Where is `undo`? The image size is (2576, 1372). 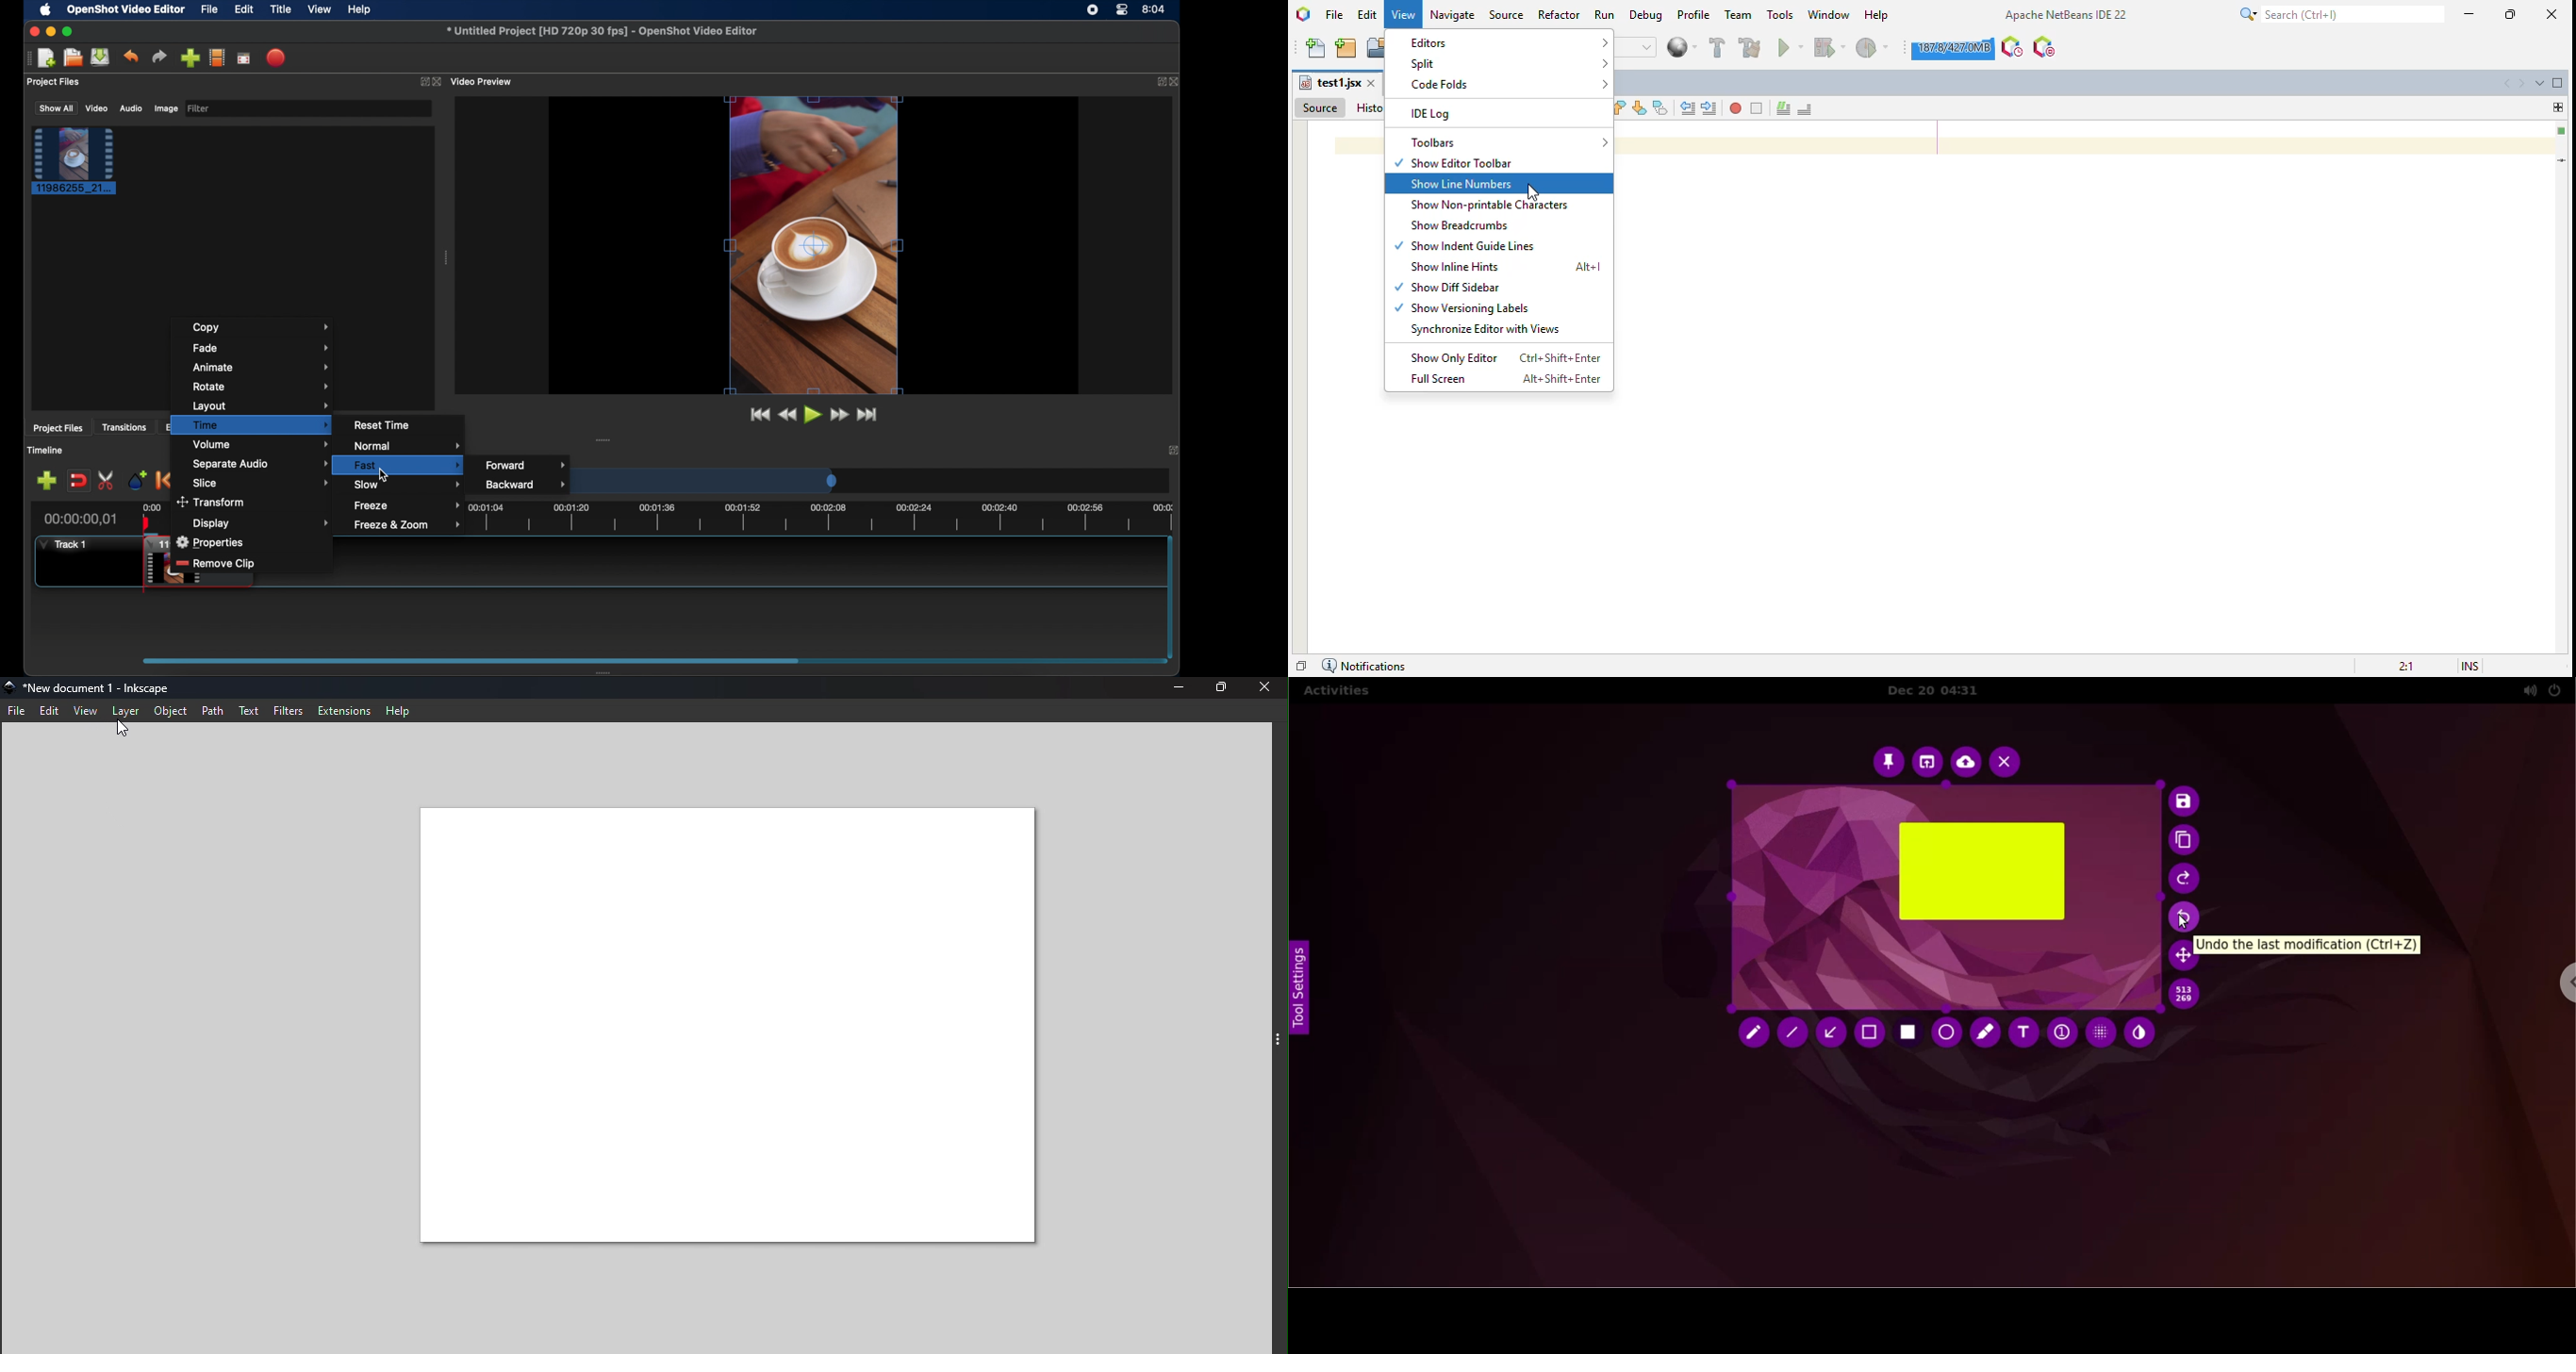
undo is located at coordinates (132, 56).